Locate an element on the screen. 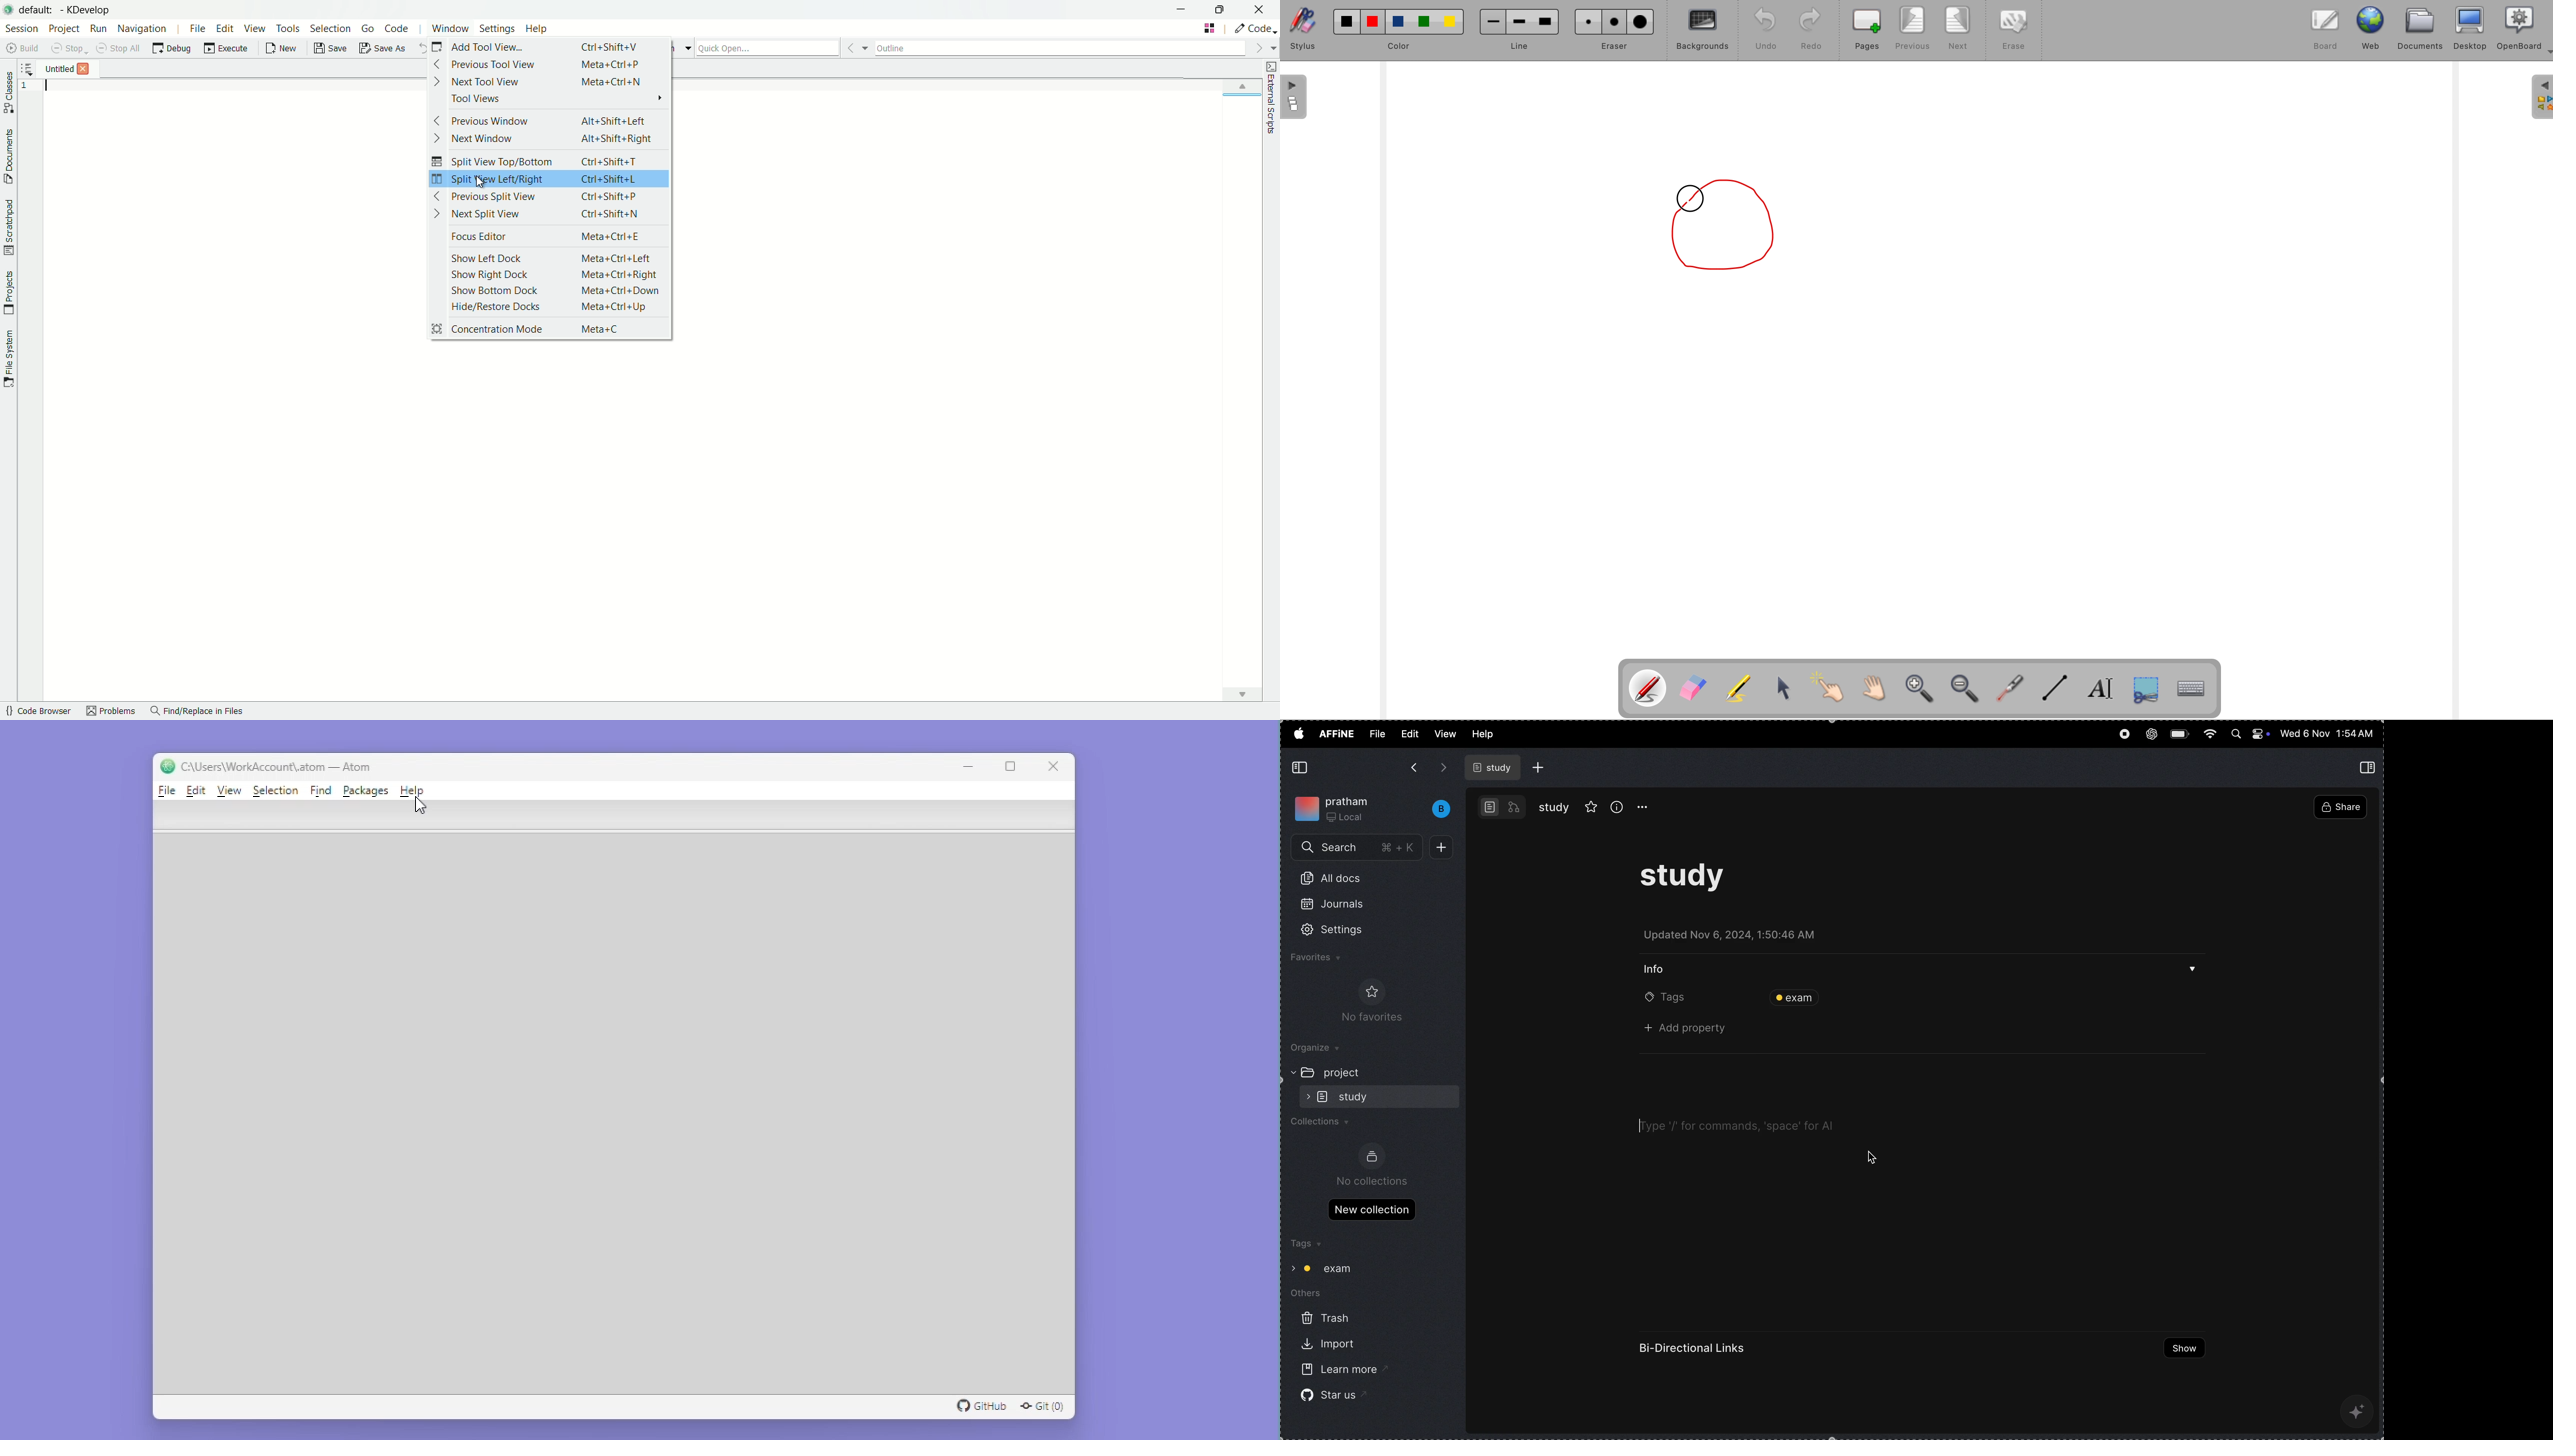  app name is located at coordinates (88, 10).